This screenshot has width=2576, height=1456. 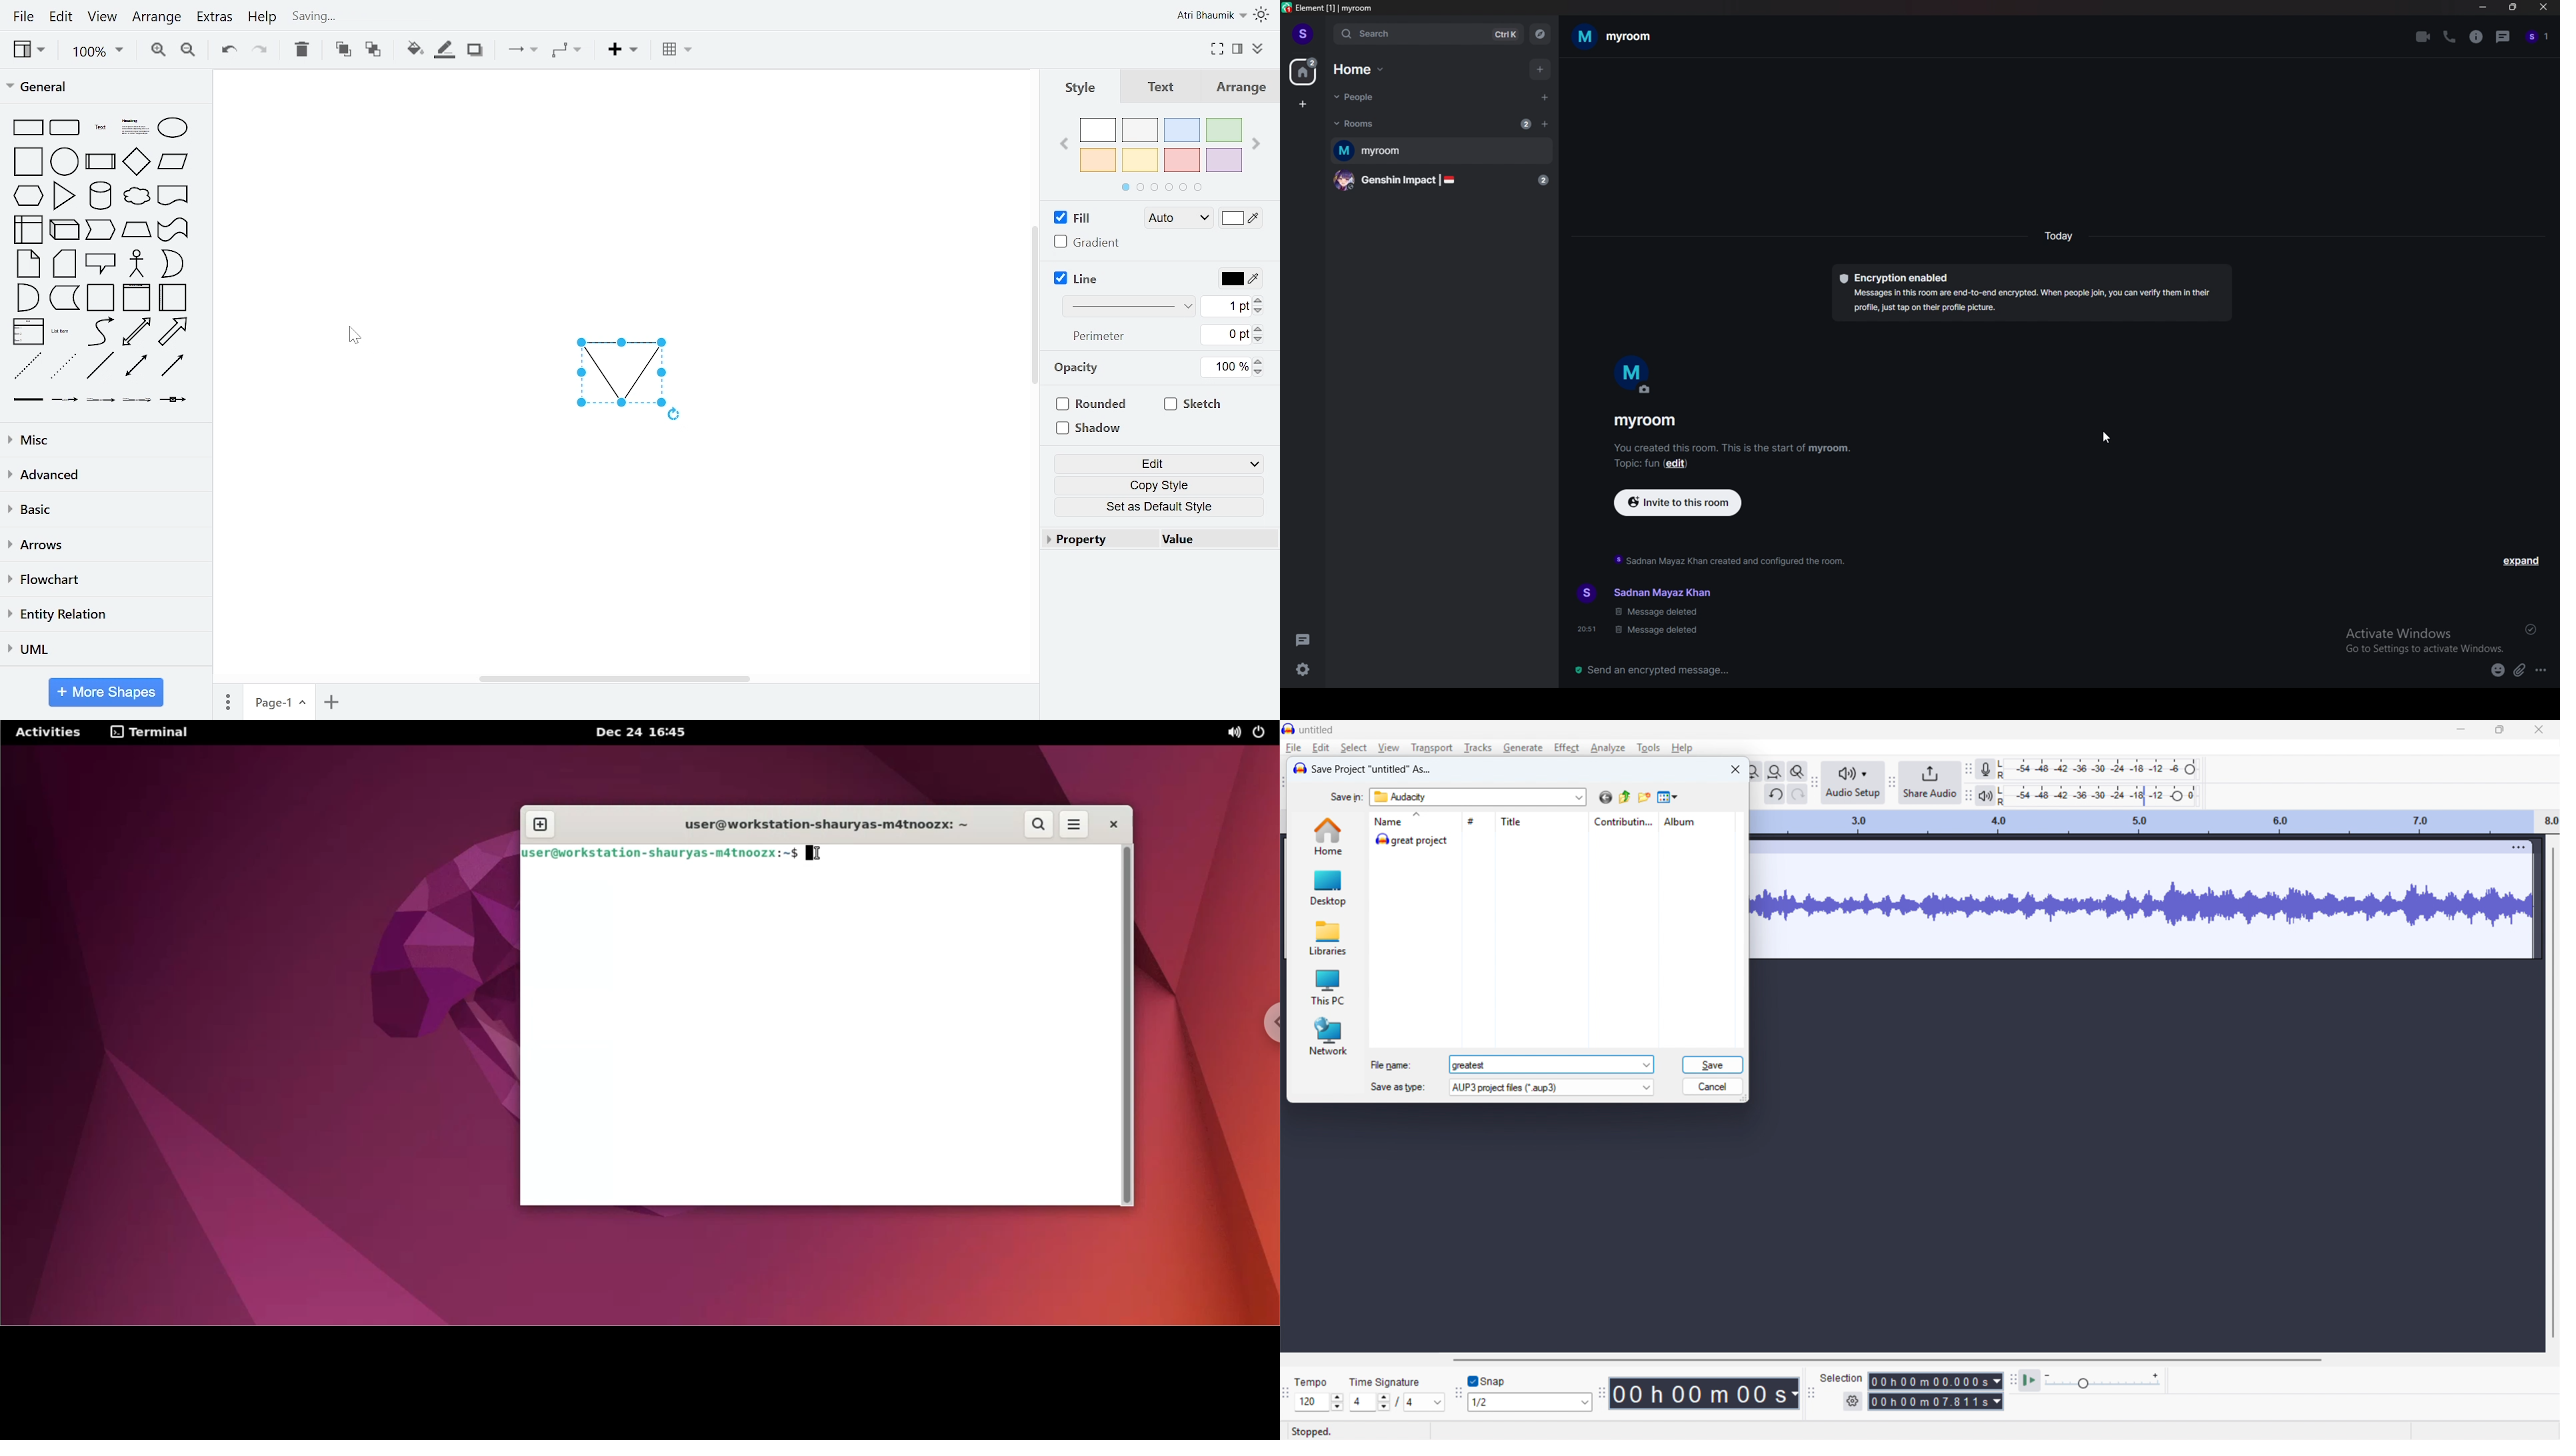 I want to click on view options, so click(x=1669, y=798).